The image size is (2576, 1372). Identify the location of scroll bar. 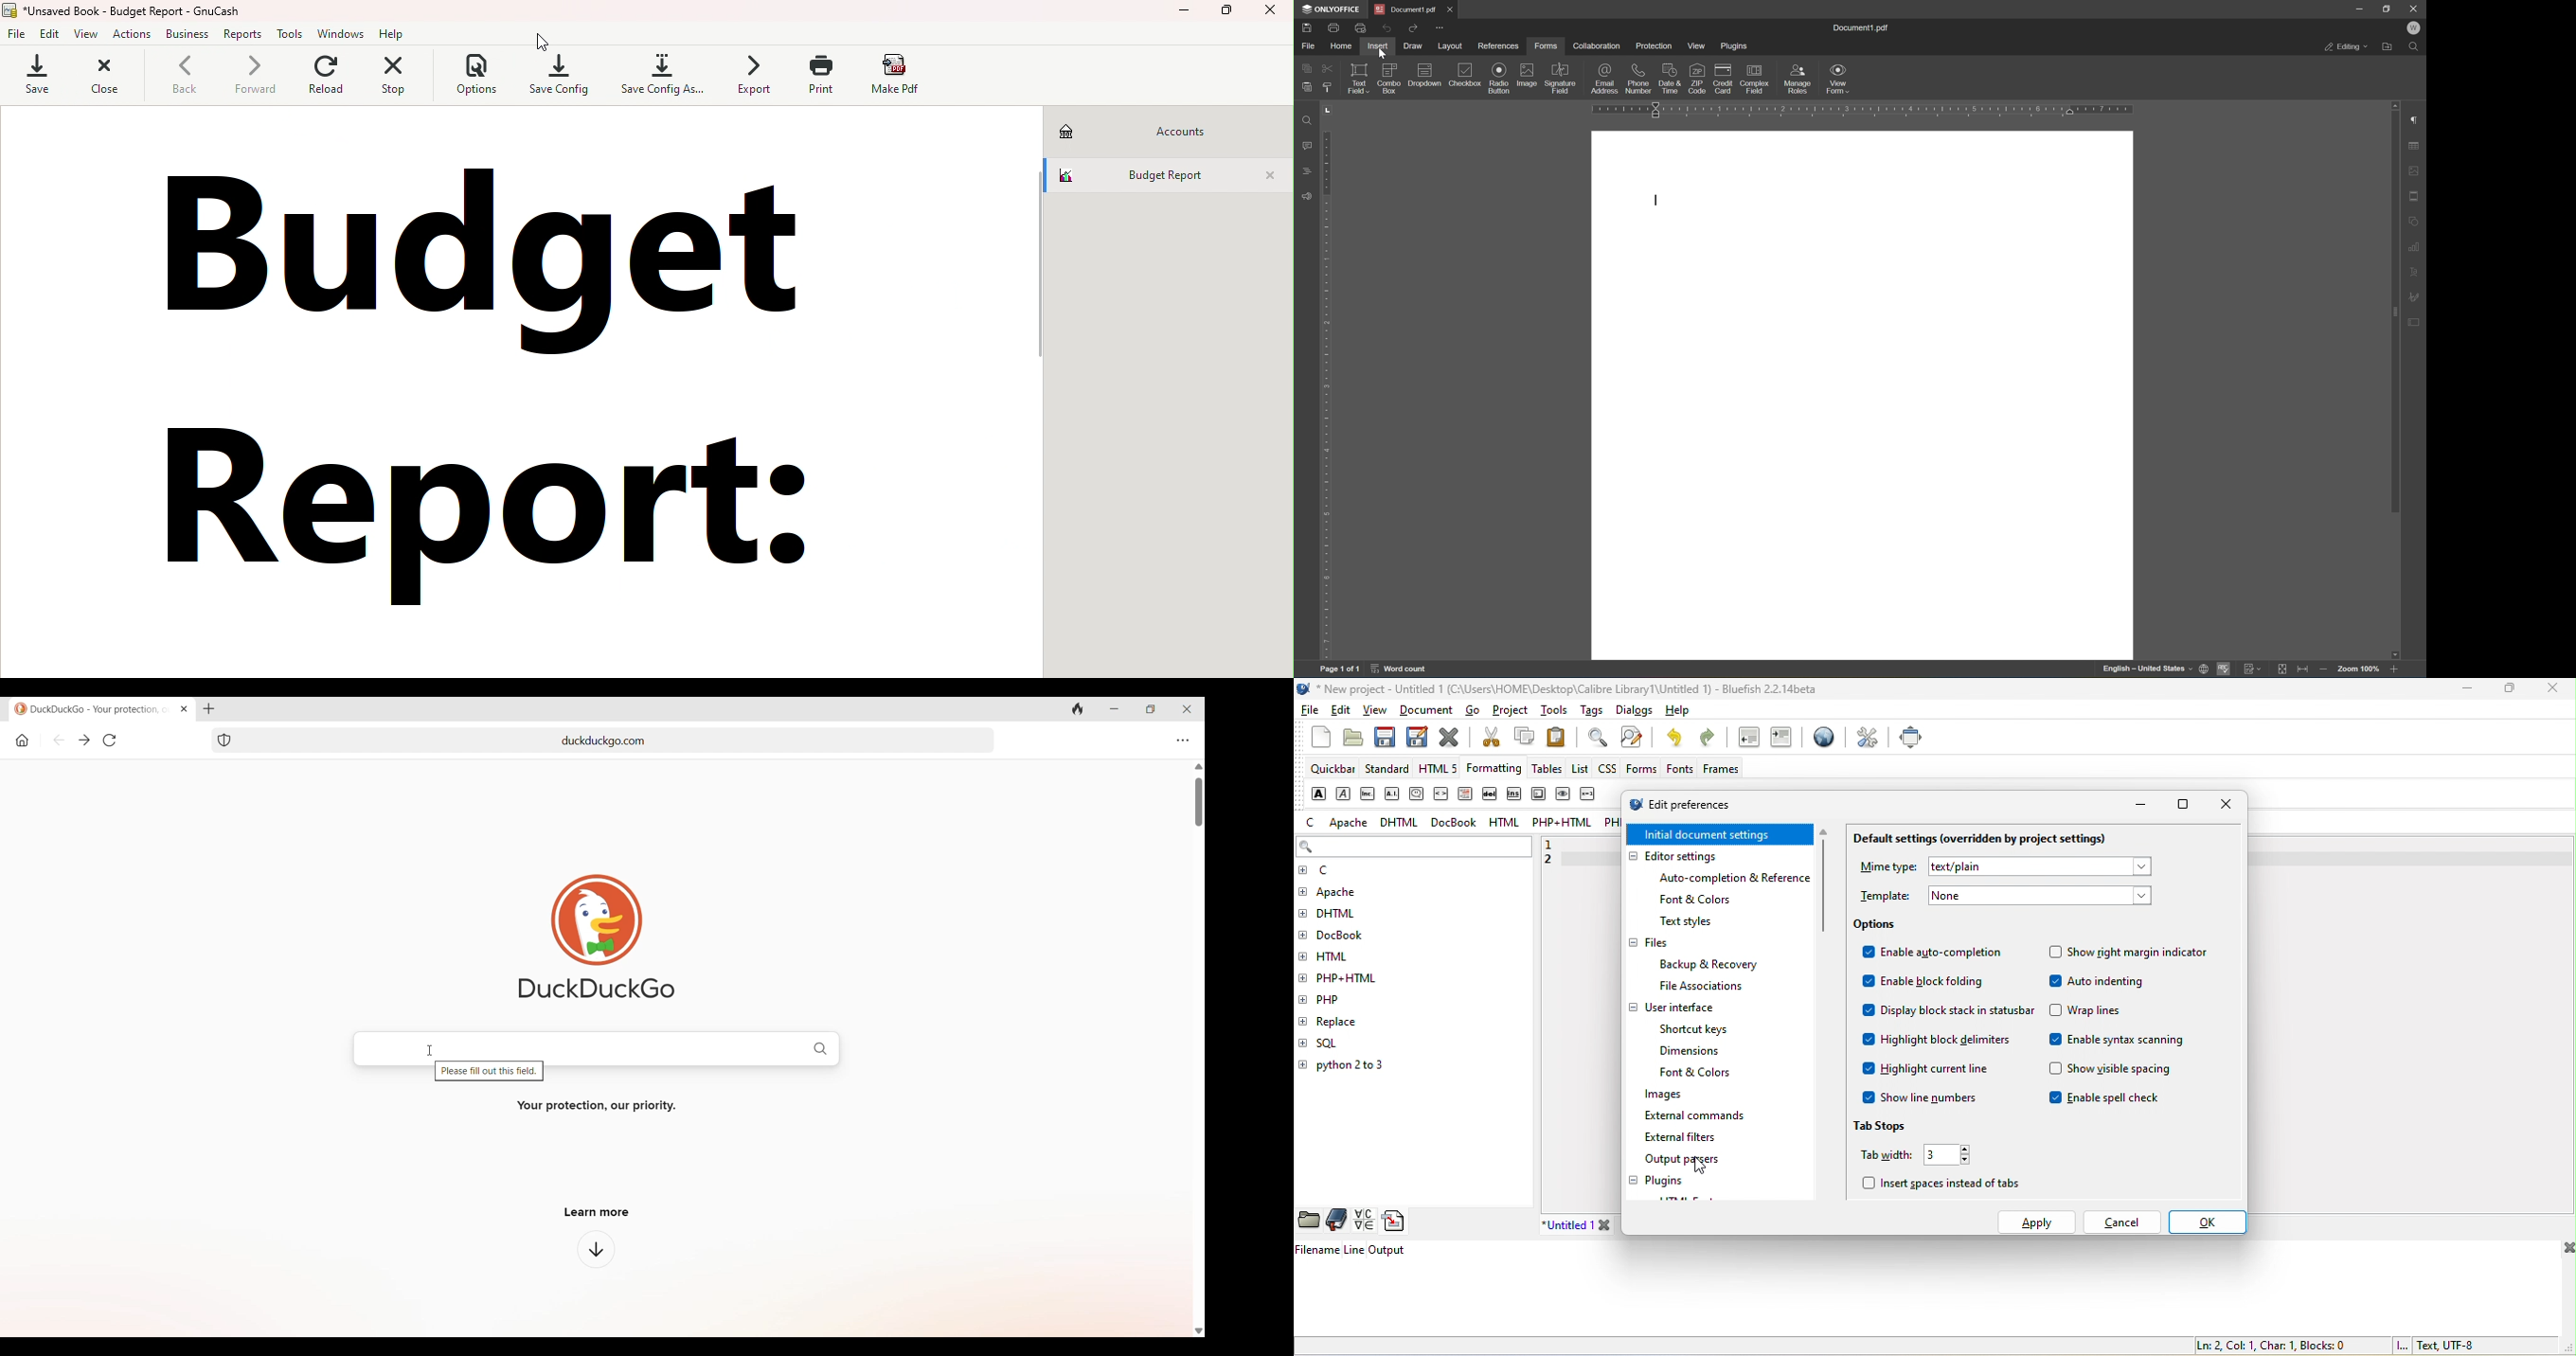
(2392, 307).